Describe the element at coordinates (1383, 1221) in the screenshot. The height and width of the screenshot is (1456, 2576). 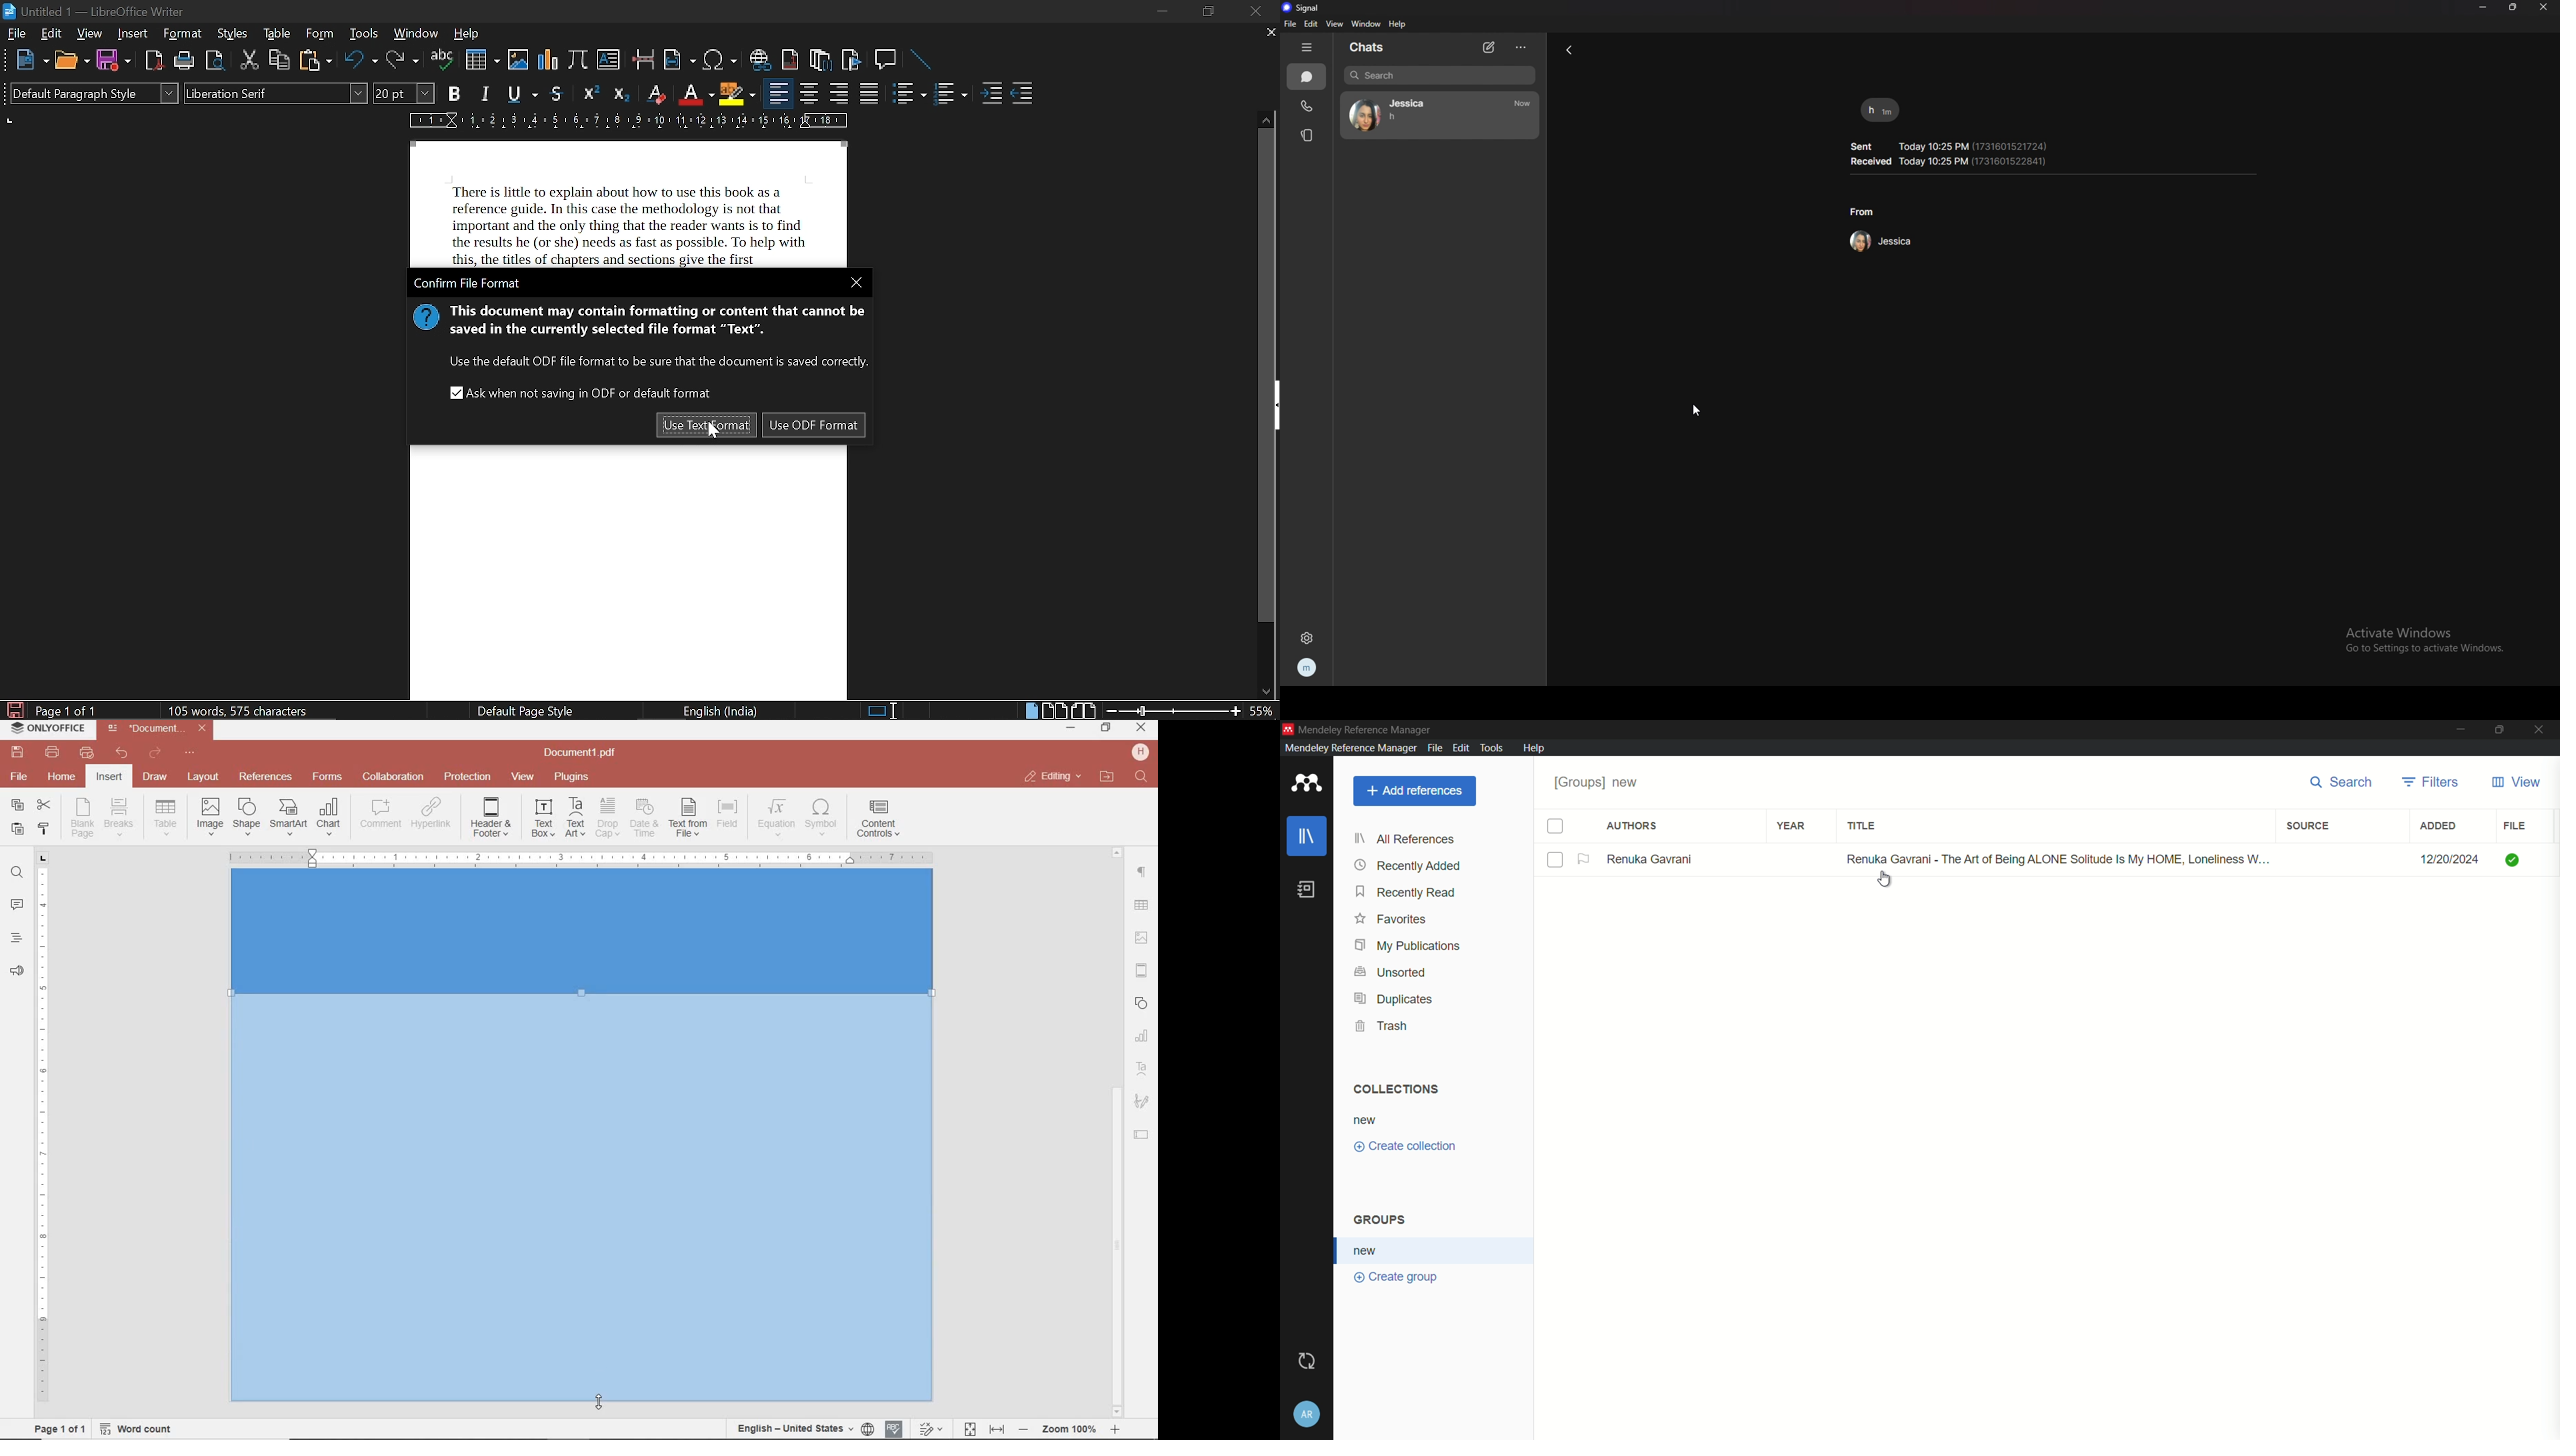
I see `groups` at that location.